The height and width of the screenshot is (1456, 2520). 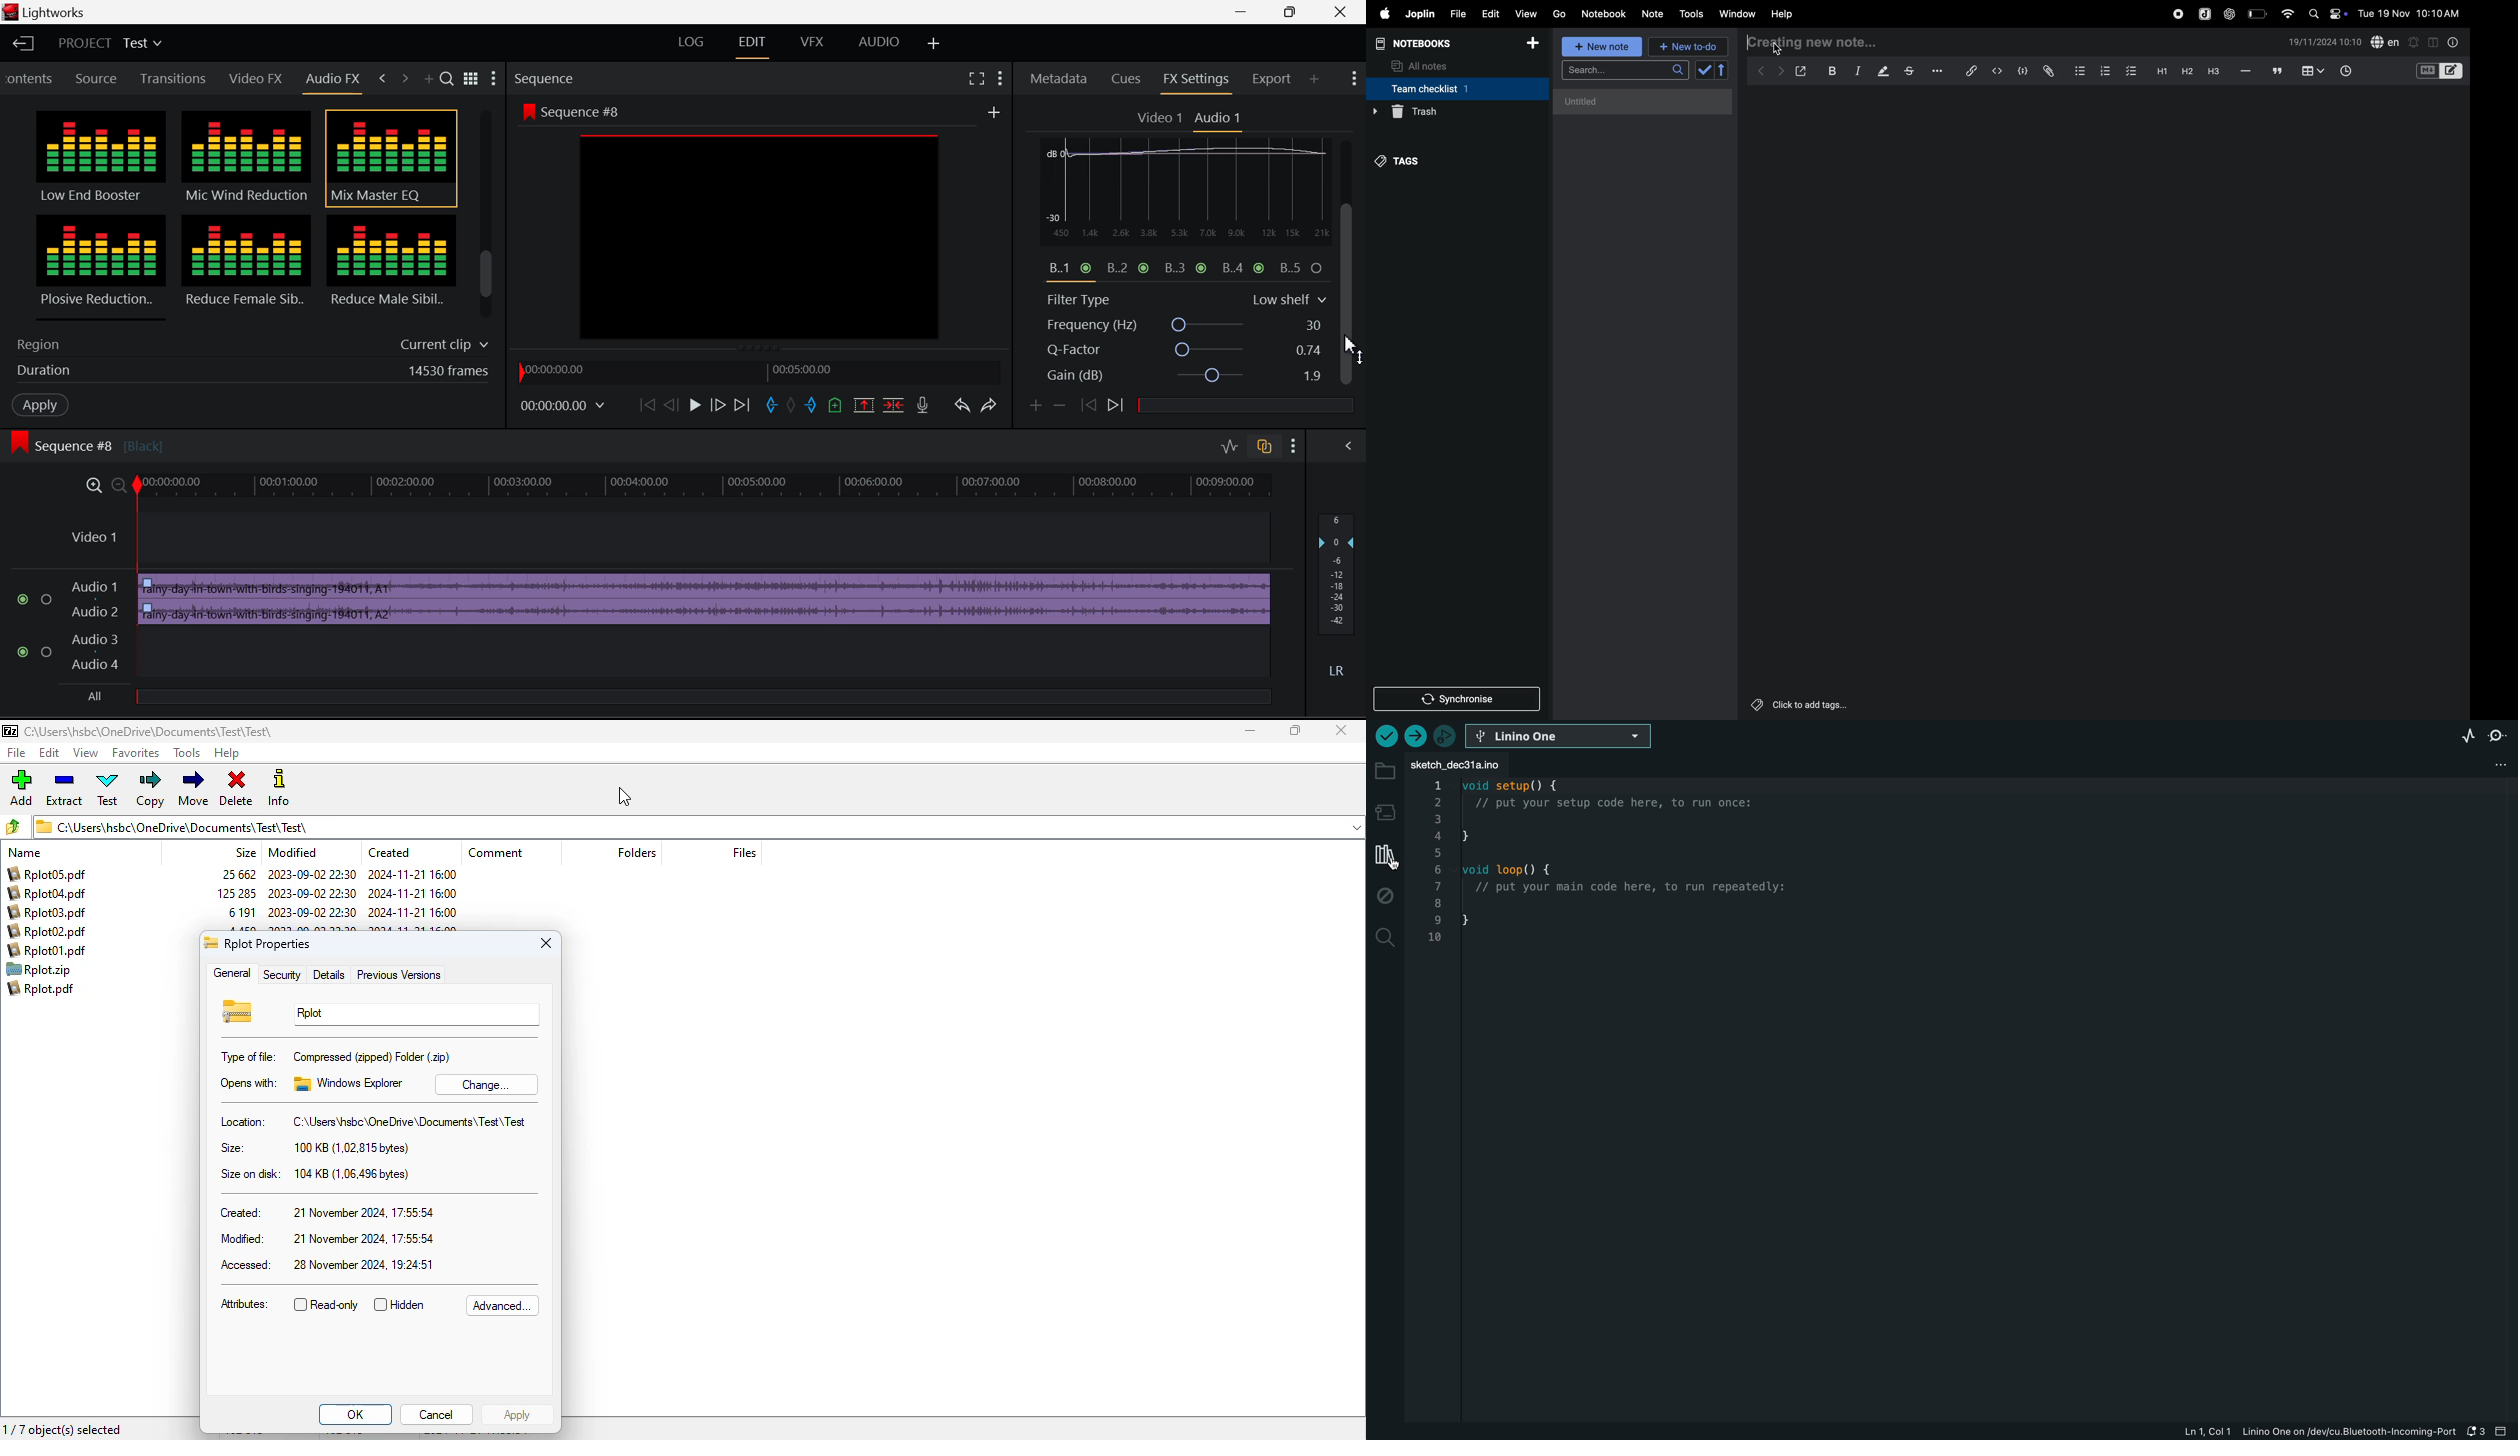 What do you see at coordinates (2313, 14) in the screenshot?
I see `search` at bounding box center [2313, 14].